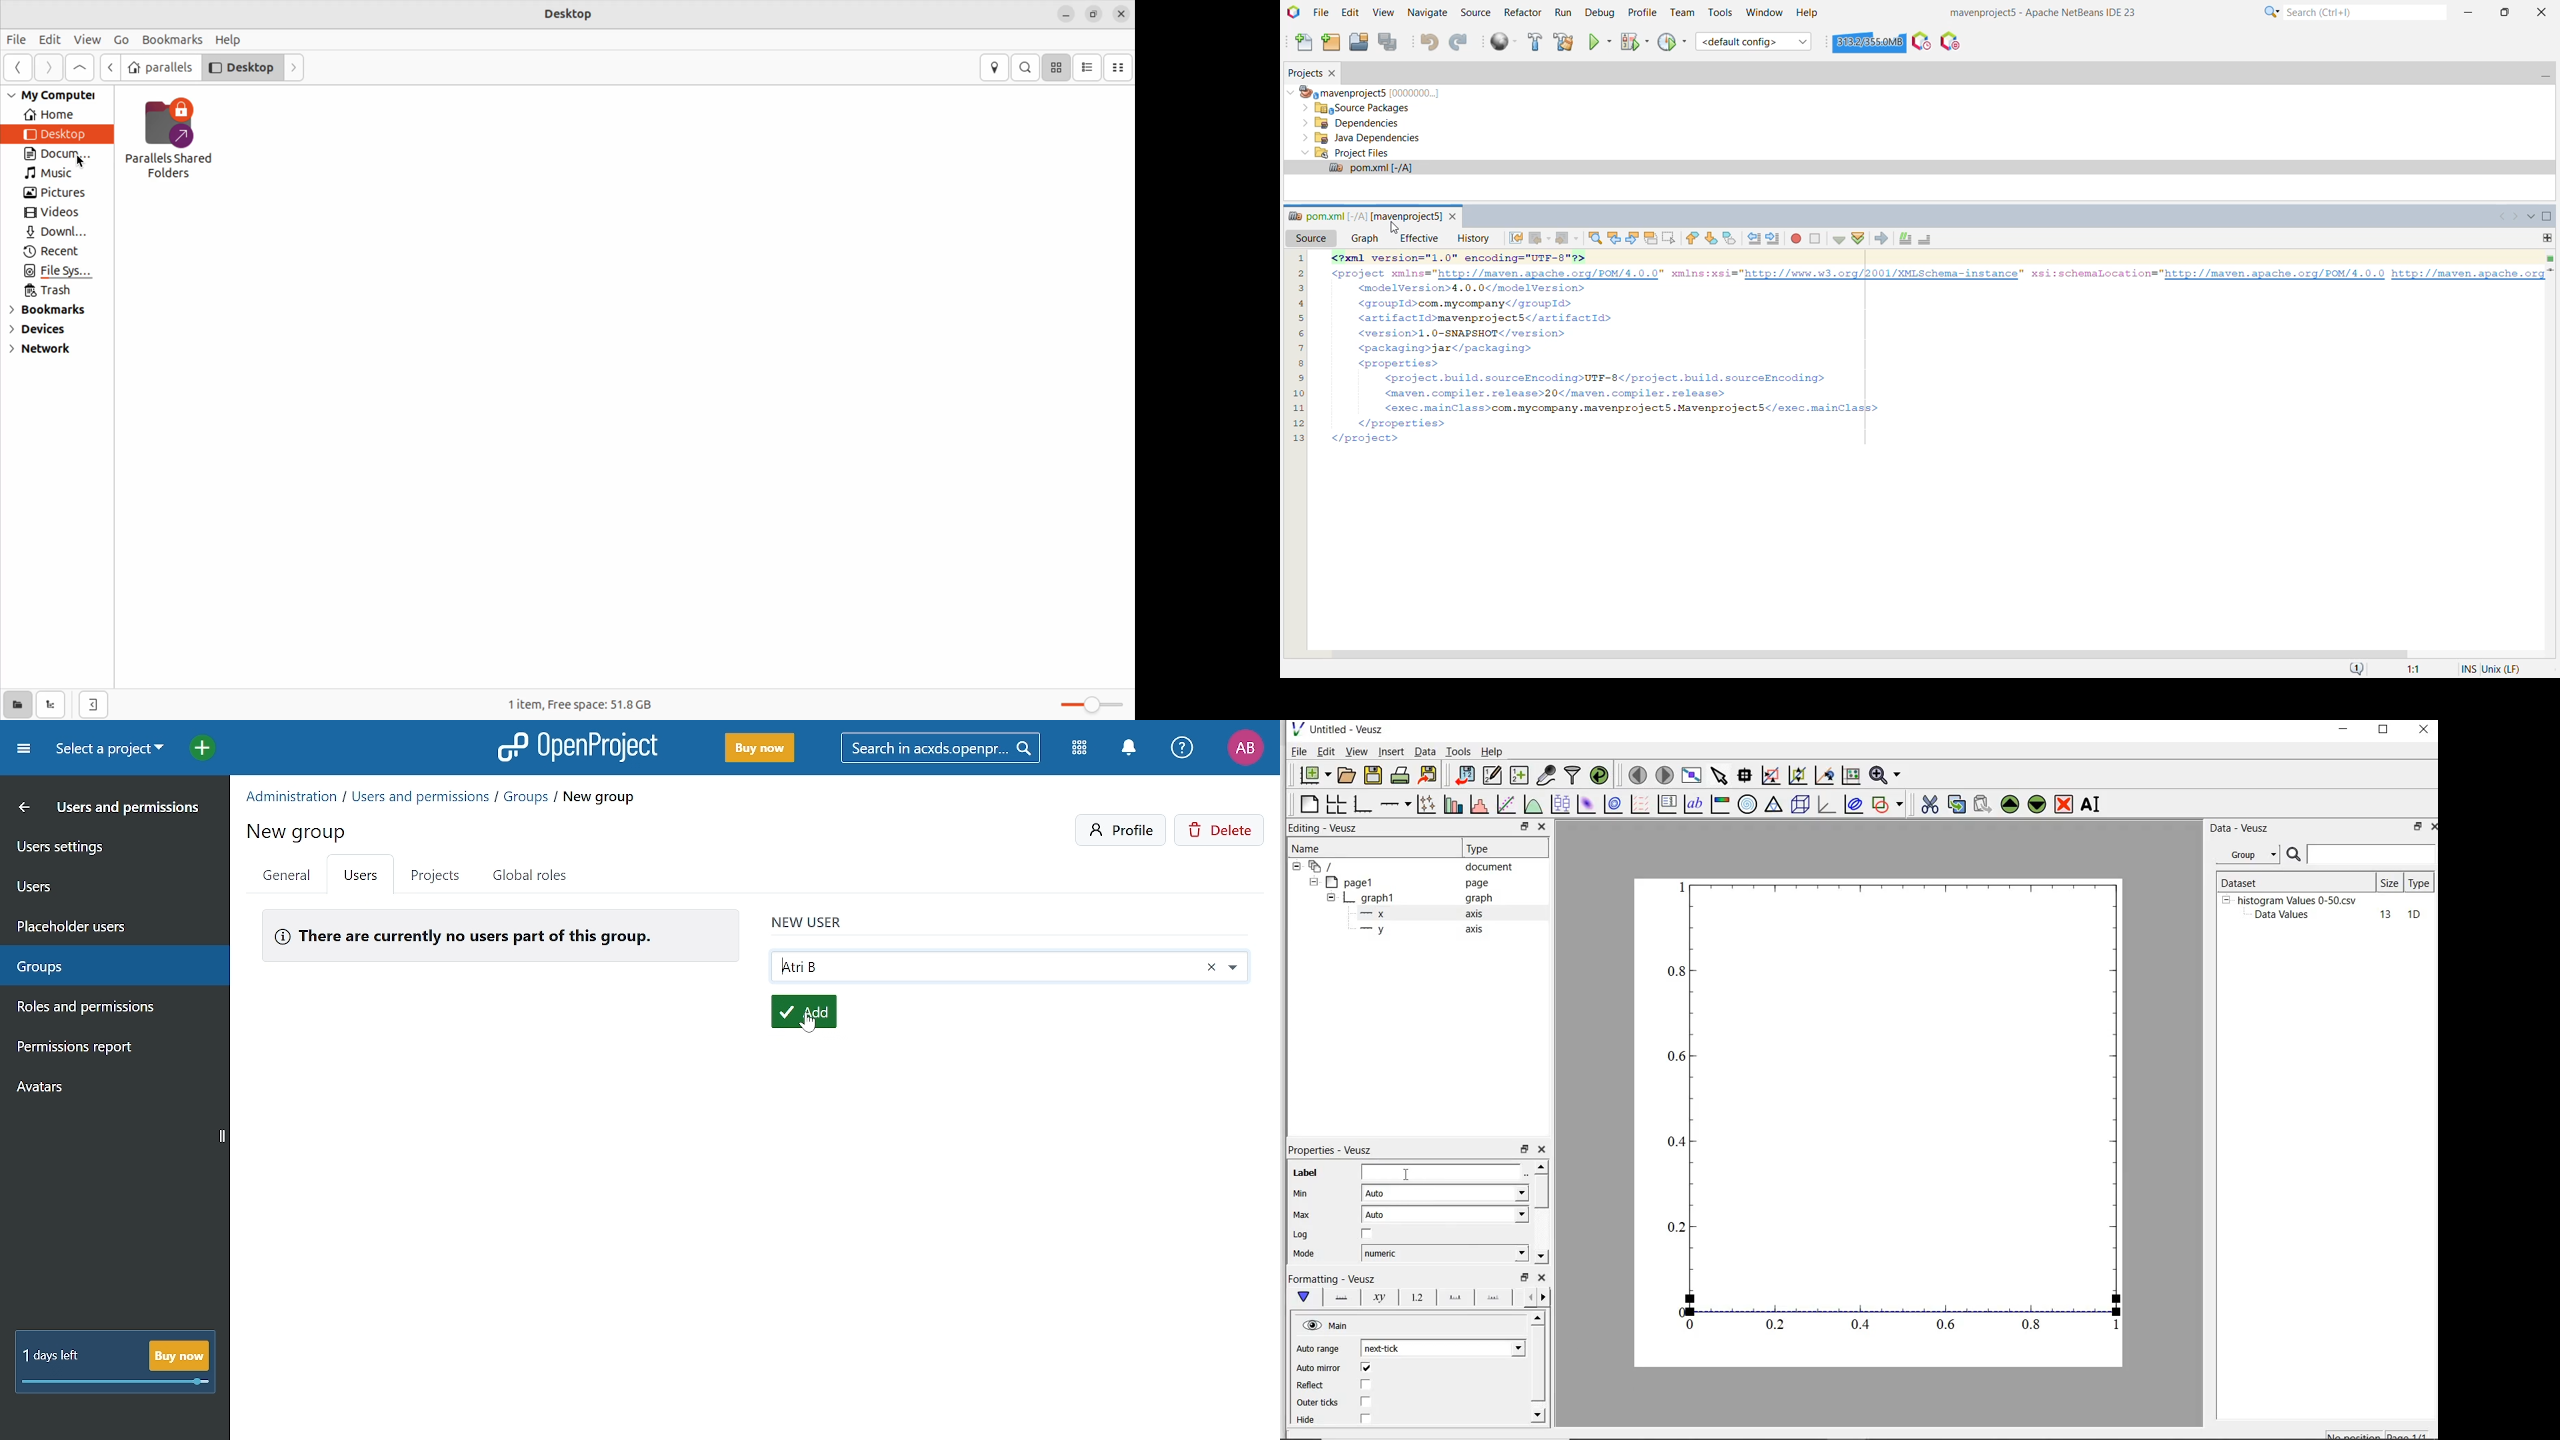 The image size is (2576, 1456). Describe the element at coordinates (115, 1363) in the screenshot. I see `! day left Buy now` at that location.